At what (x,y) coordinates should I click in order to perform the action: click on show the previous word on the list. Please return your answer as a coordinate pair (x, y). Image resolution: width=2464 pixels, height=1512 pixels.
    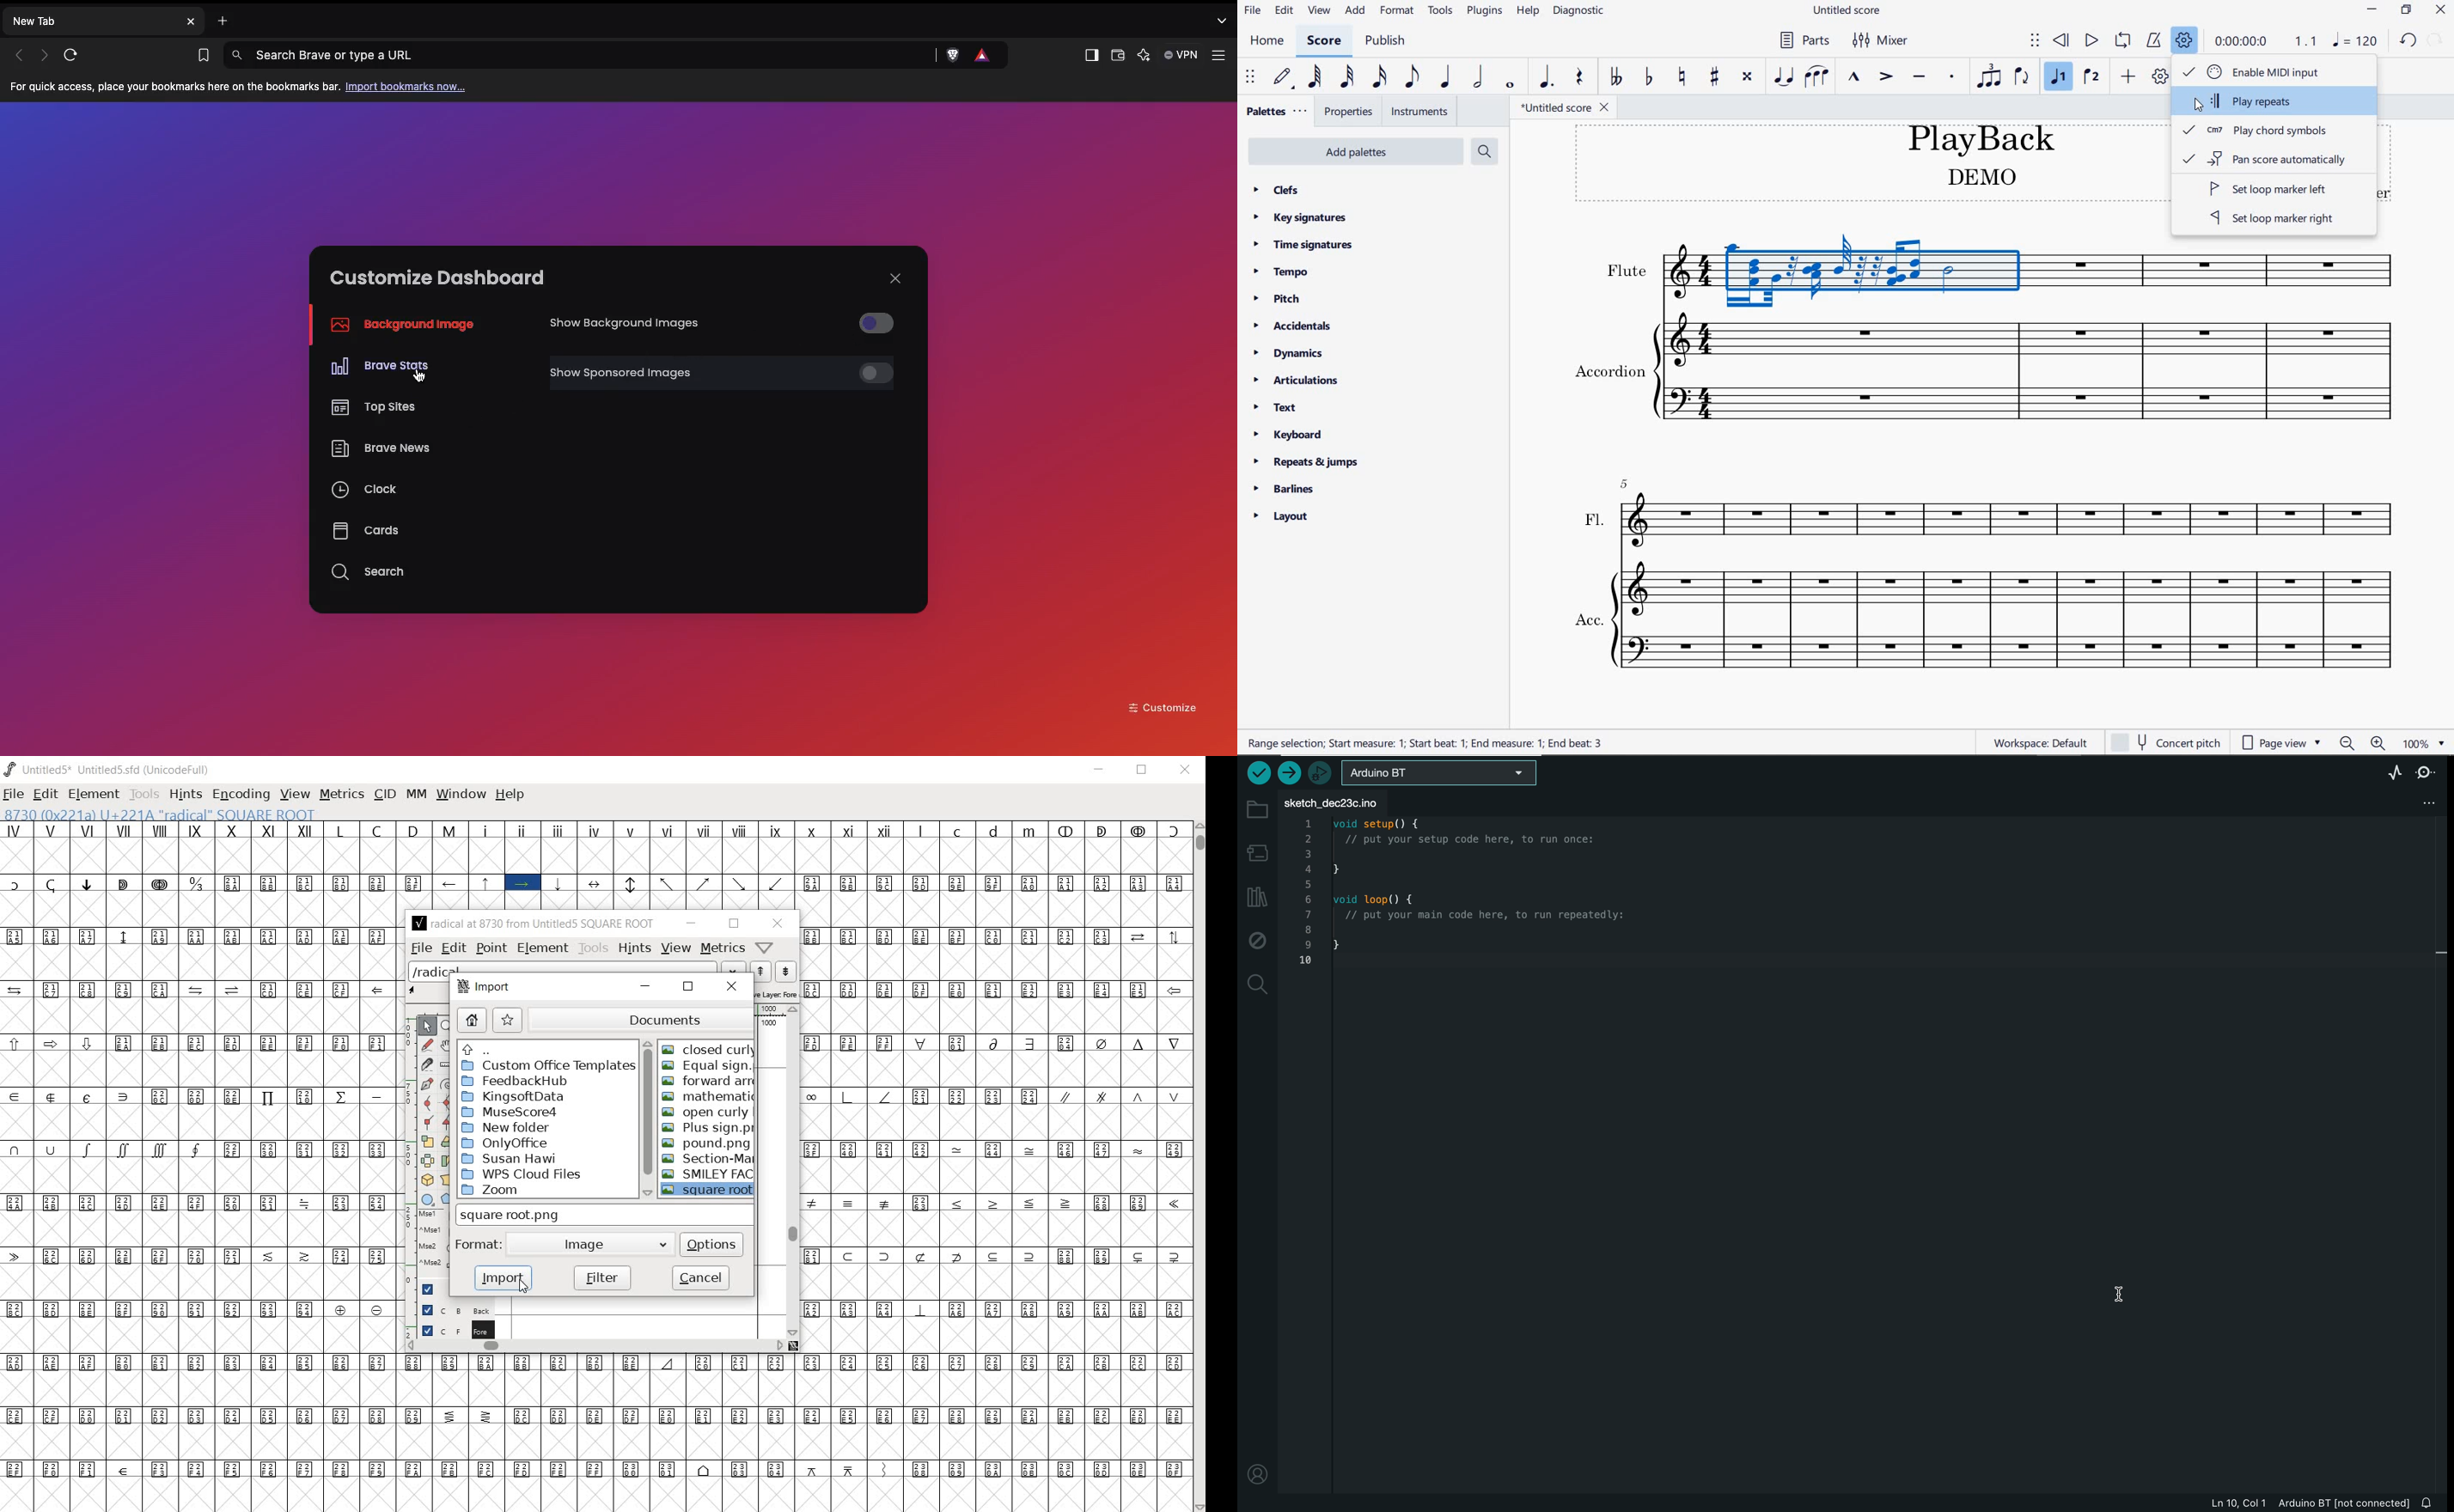
    Looking at the image, I should click on (786, 971).